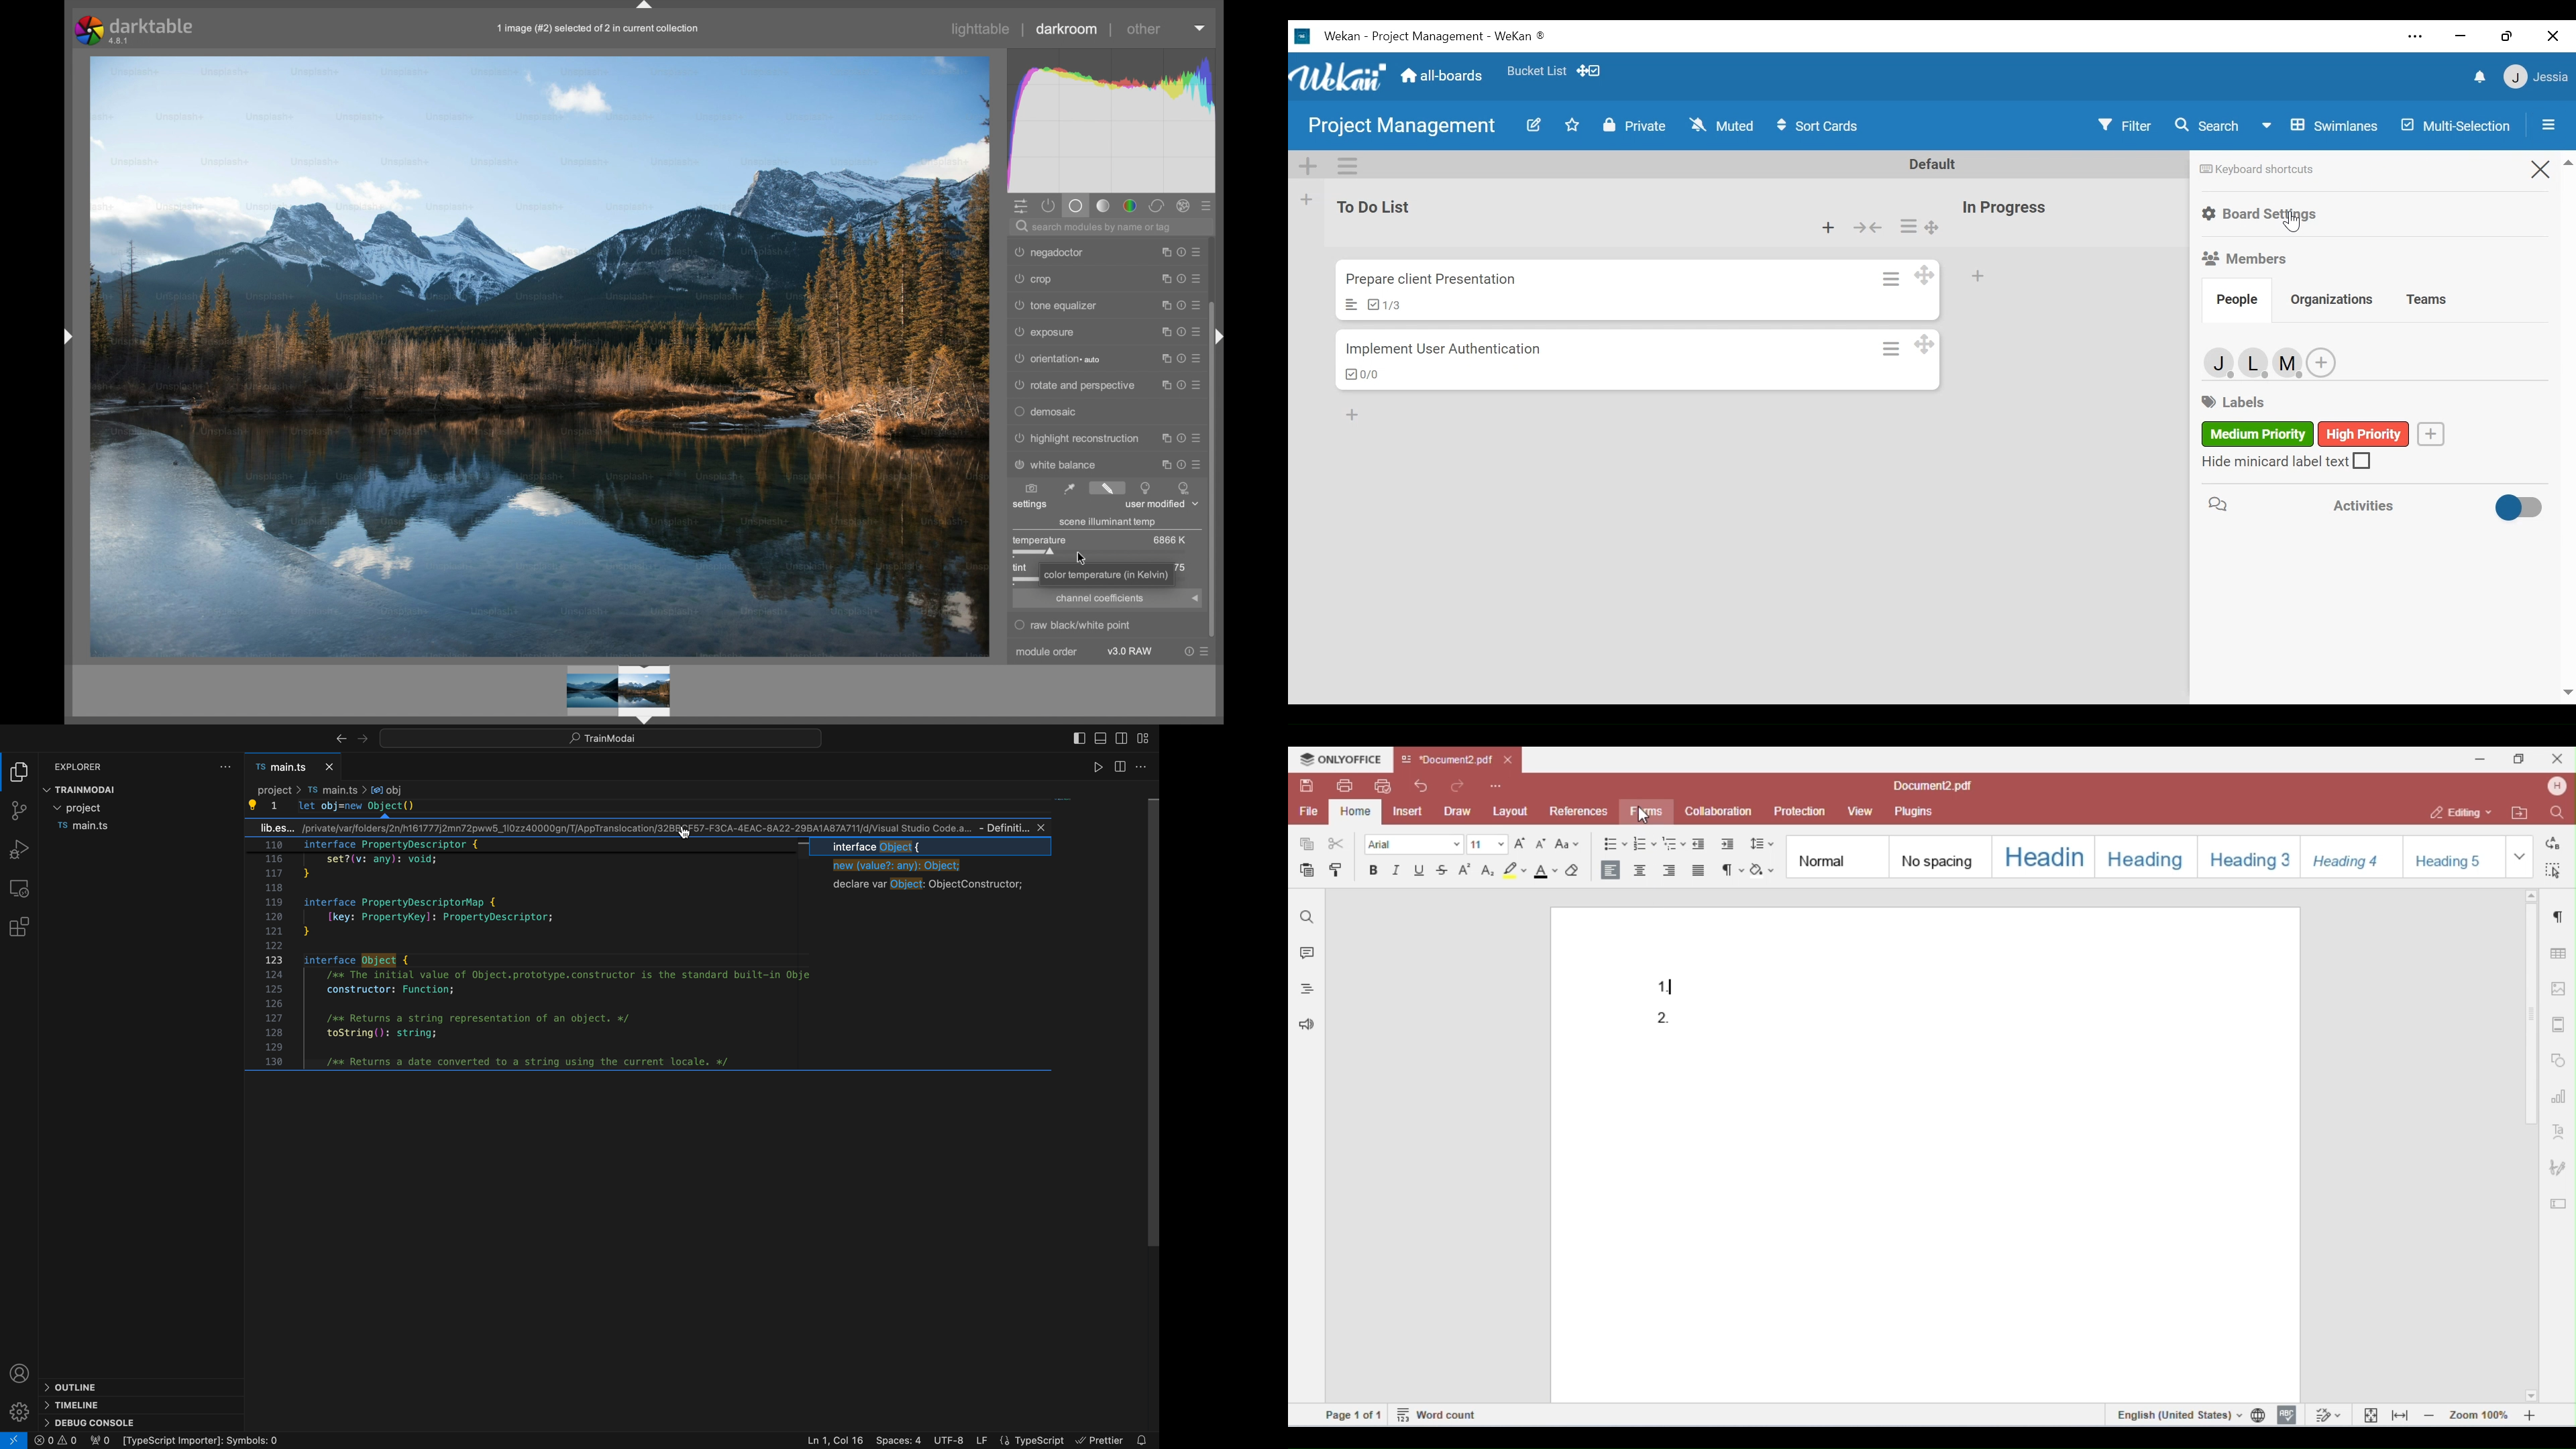 The image size is (2576, 1456). Describe the element at coordinates (1081, 558) in the screenshot. I see `Cursor` at that location.